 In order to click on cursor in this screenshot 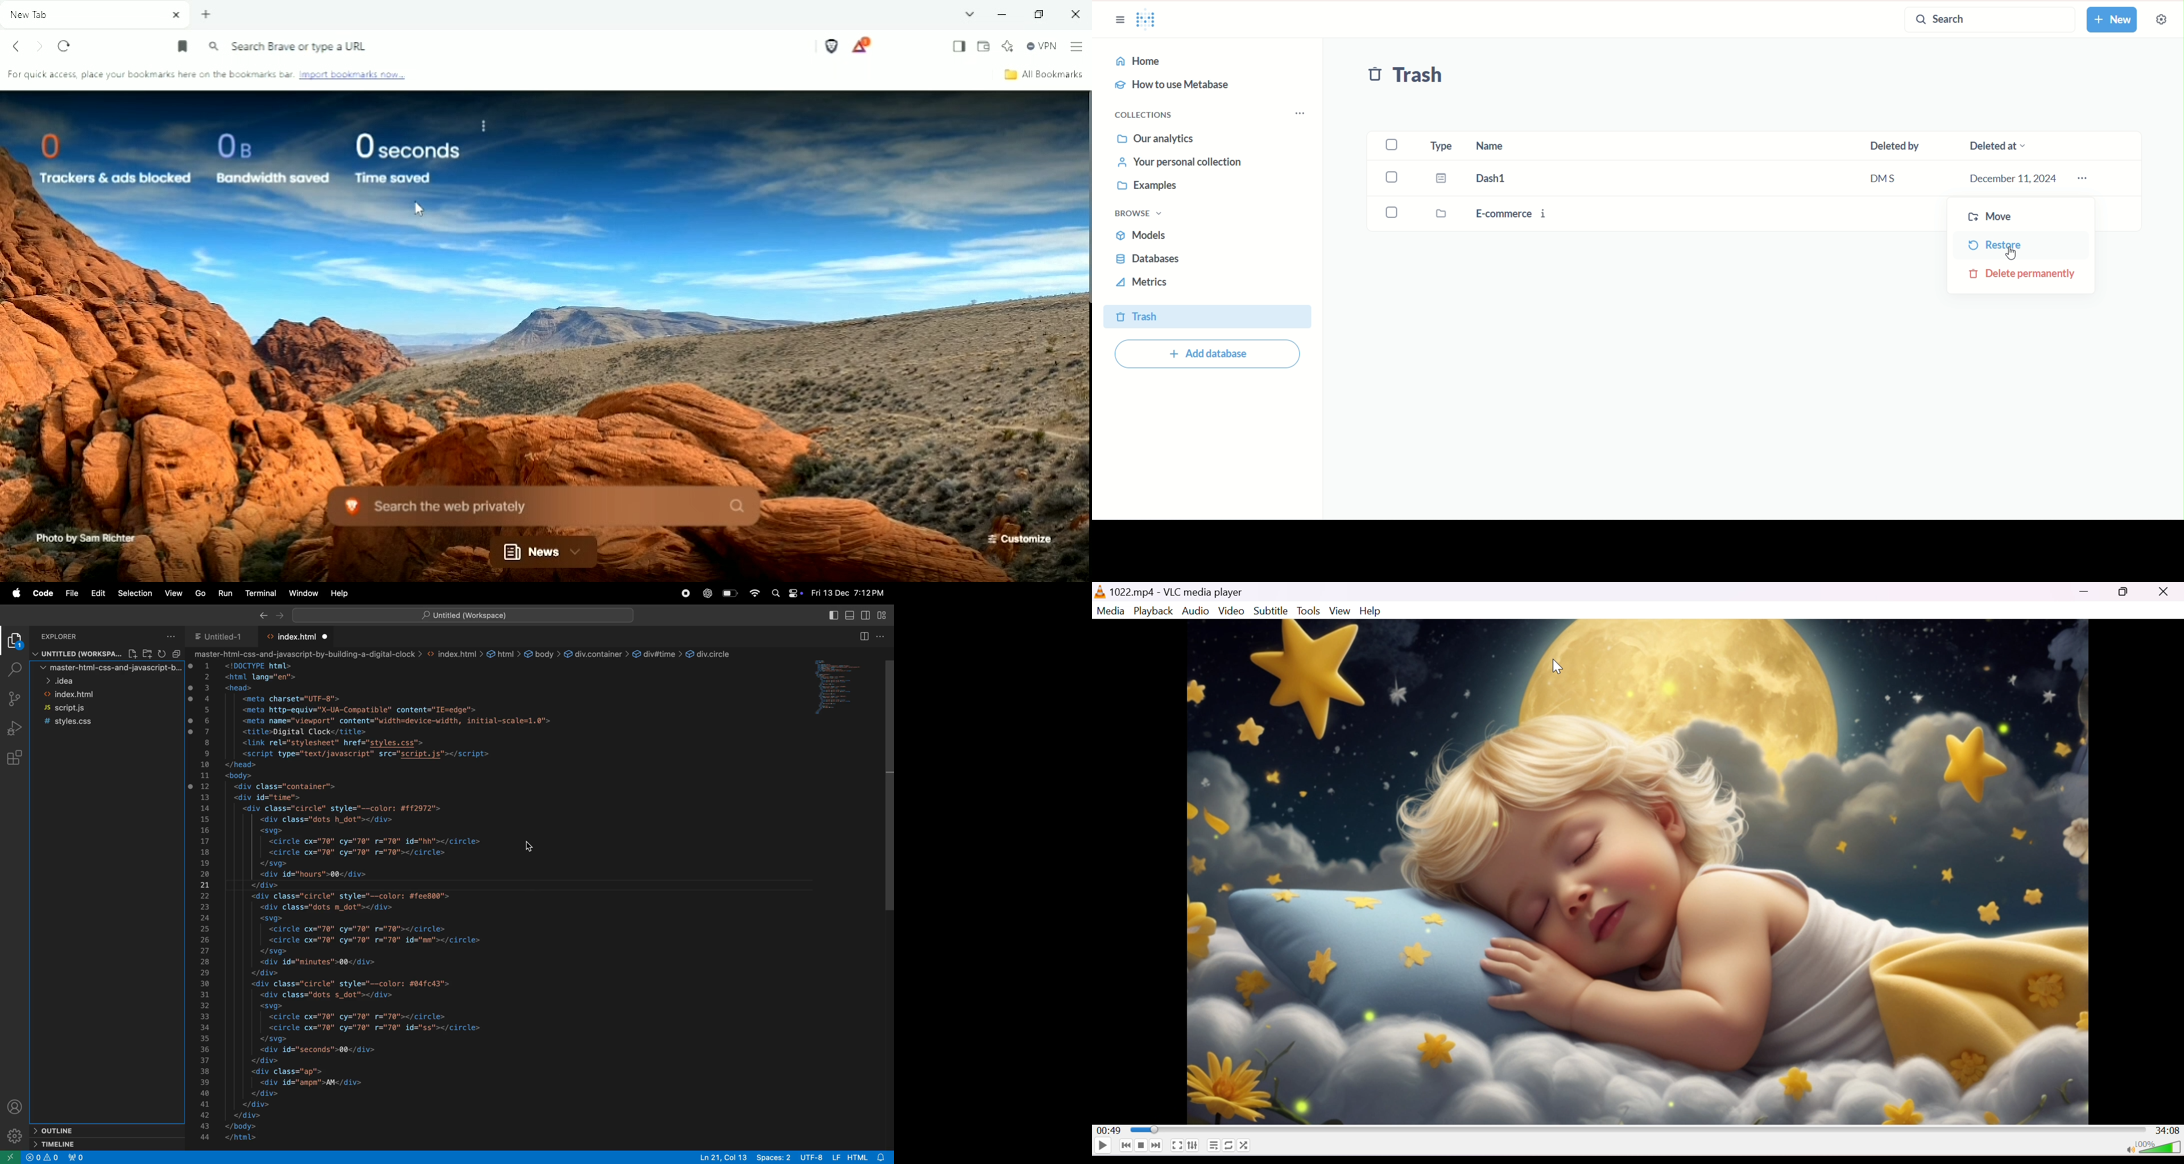, I will do `click(1560, 666)`.